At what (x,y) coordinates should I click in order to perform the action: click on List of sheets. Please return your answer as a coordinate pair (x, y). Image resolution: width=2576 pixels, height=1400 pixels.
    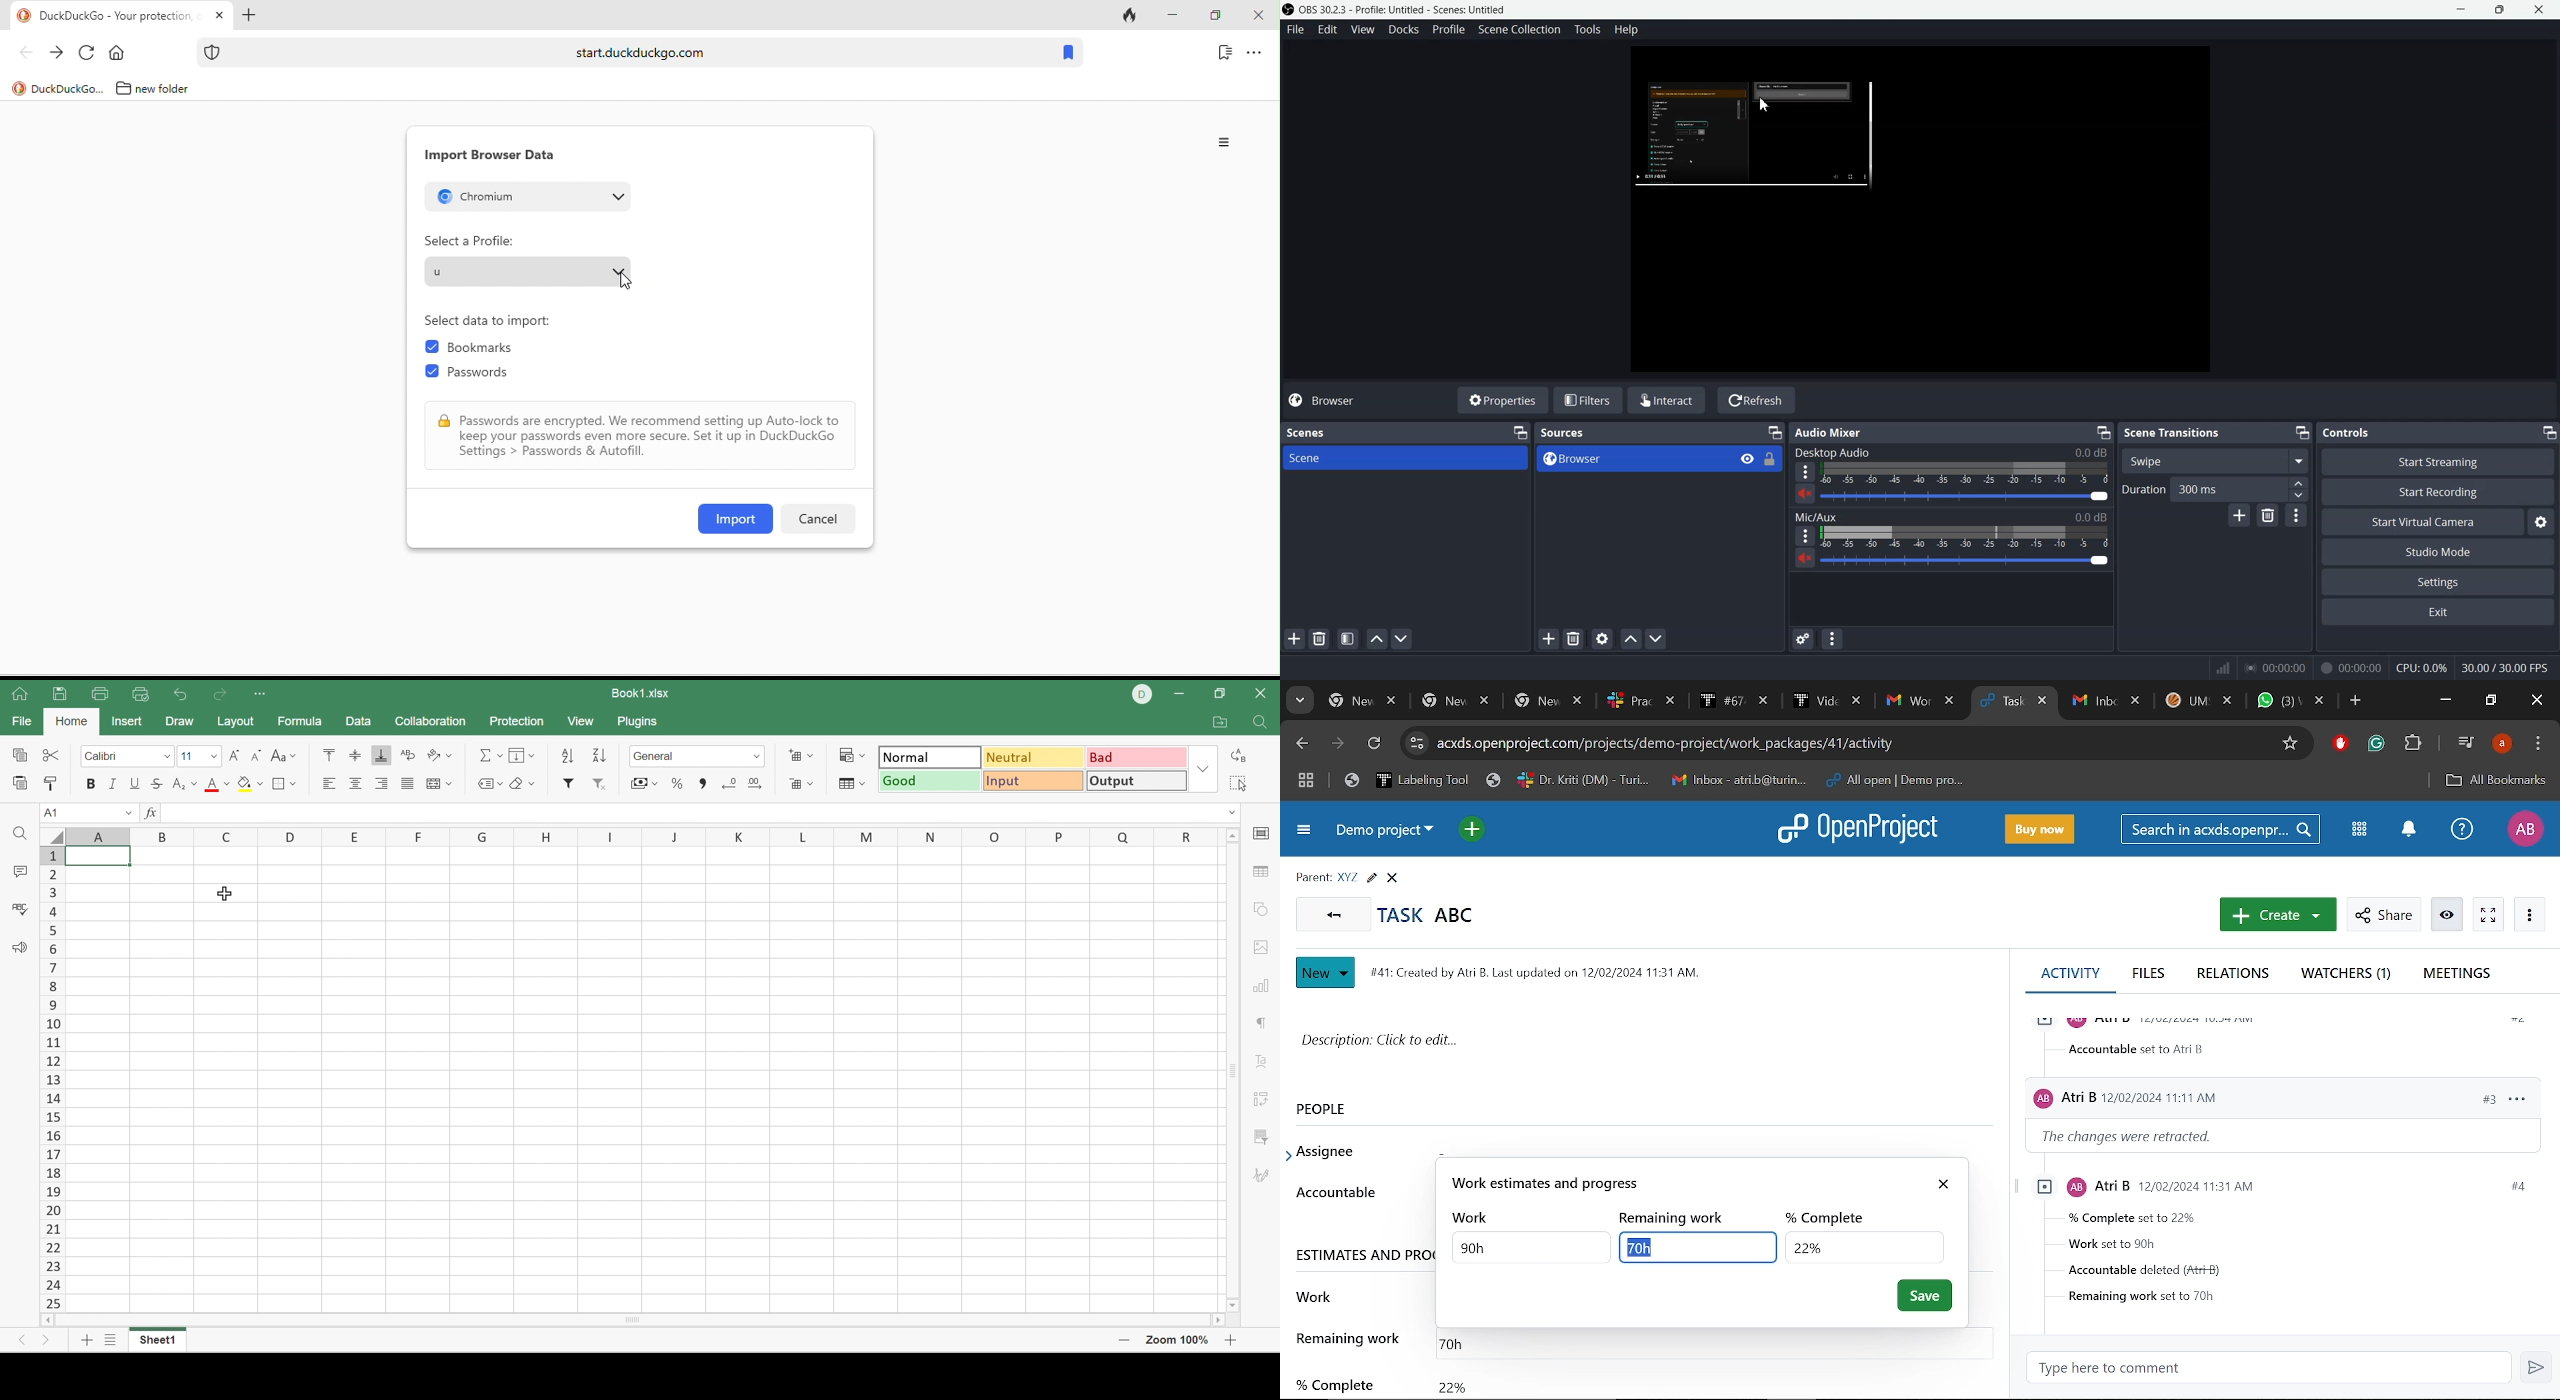
    Looking at the image, I should click on (109, 1338).